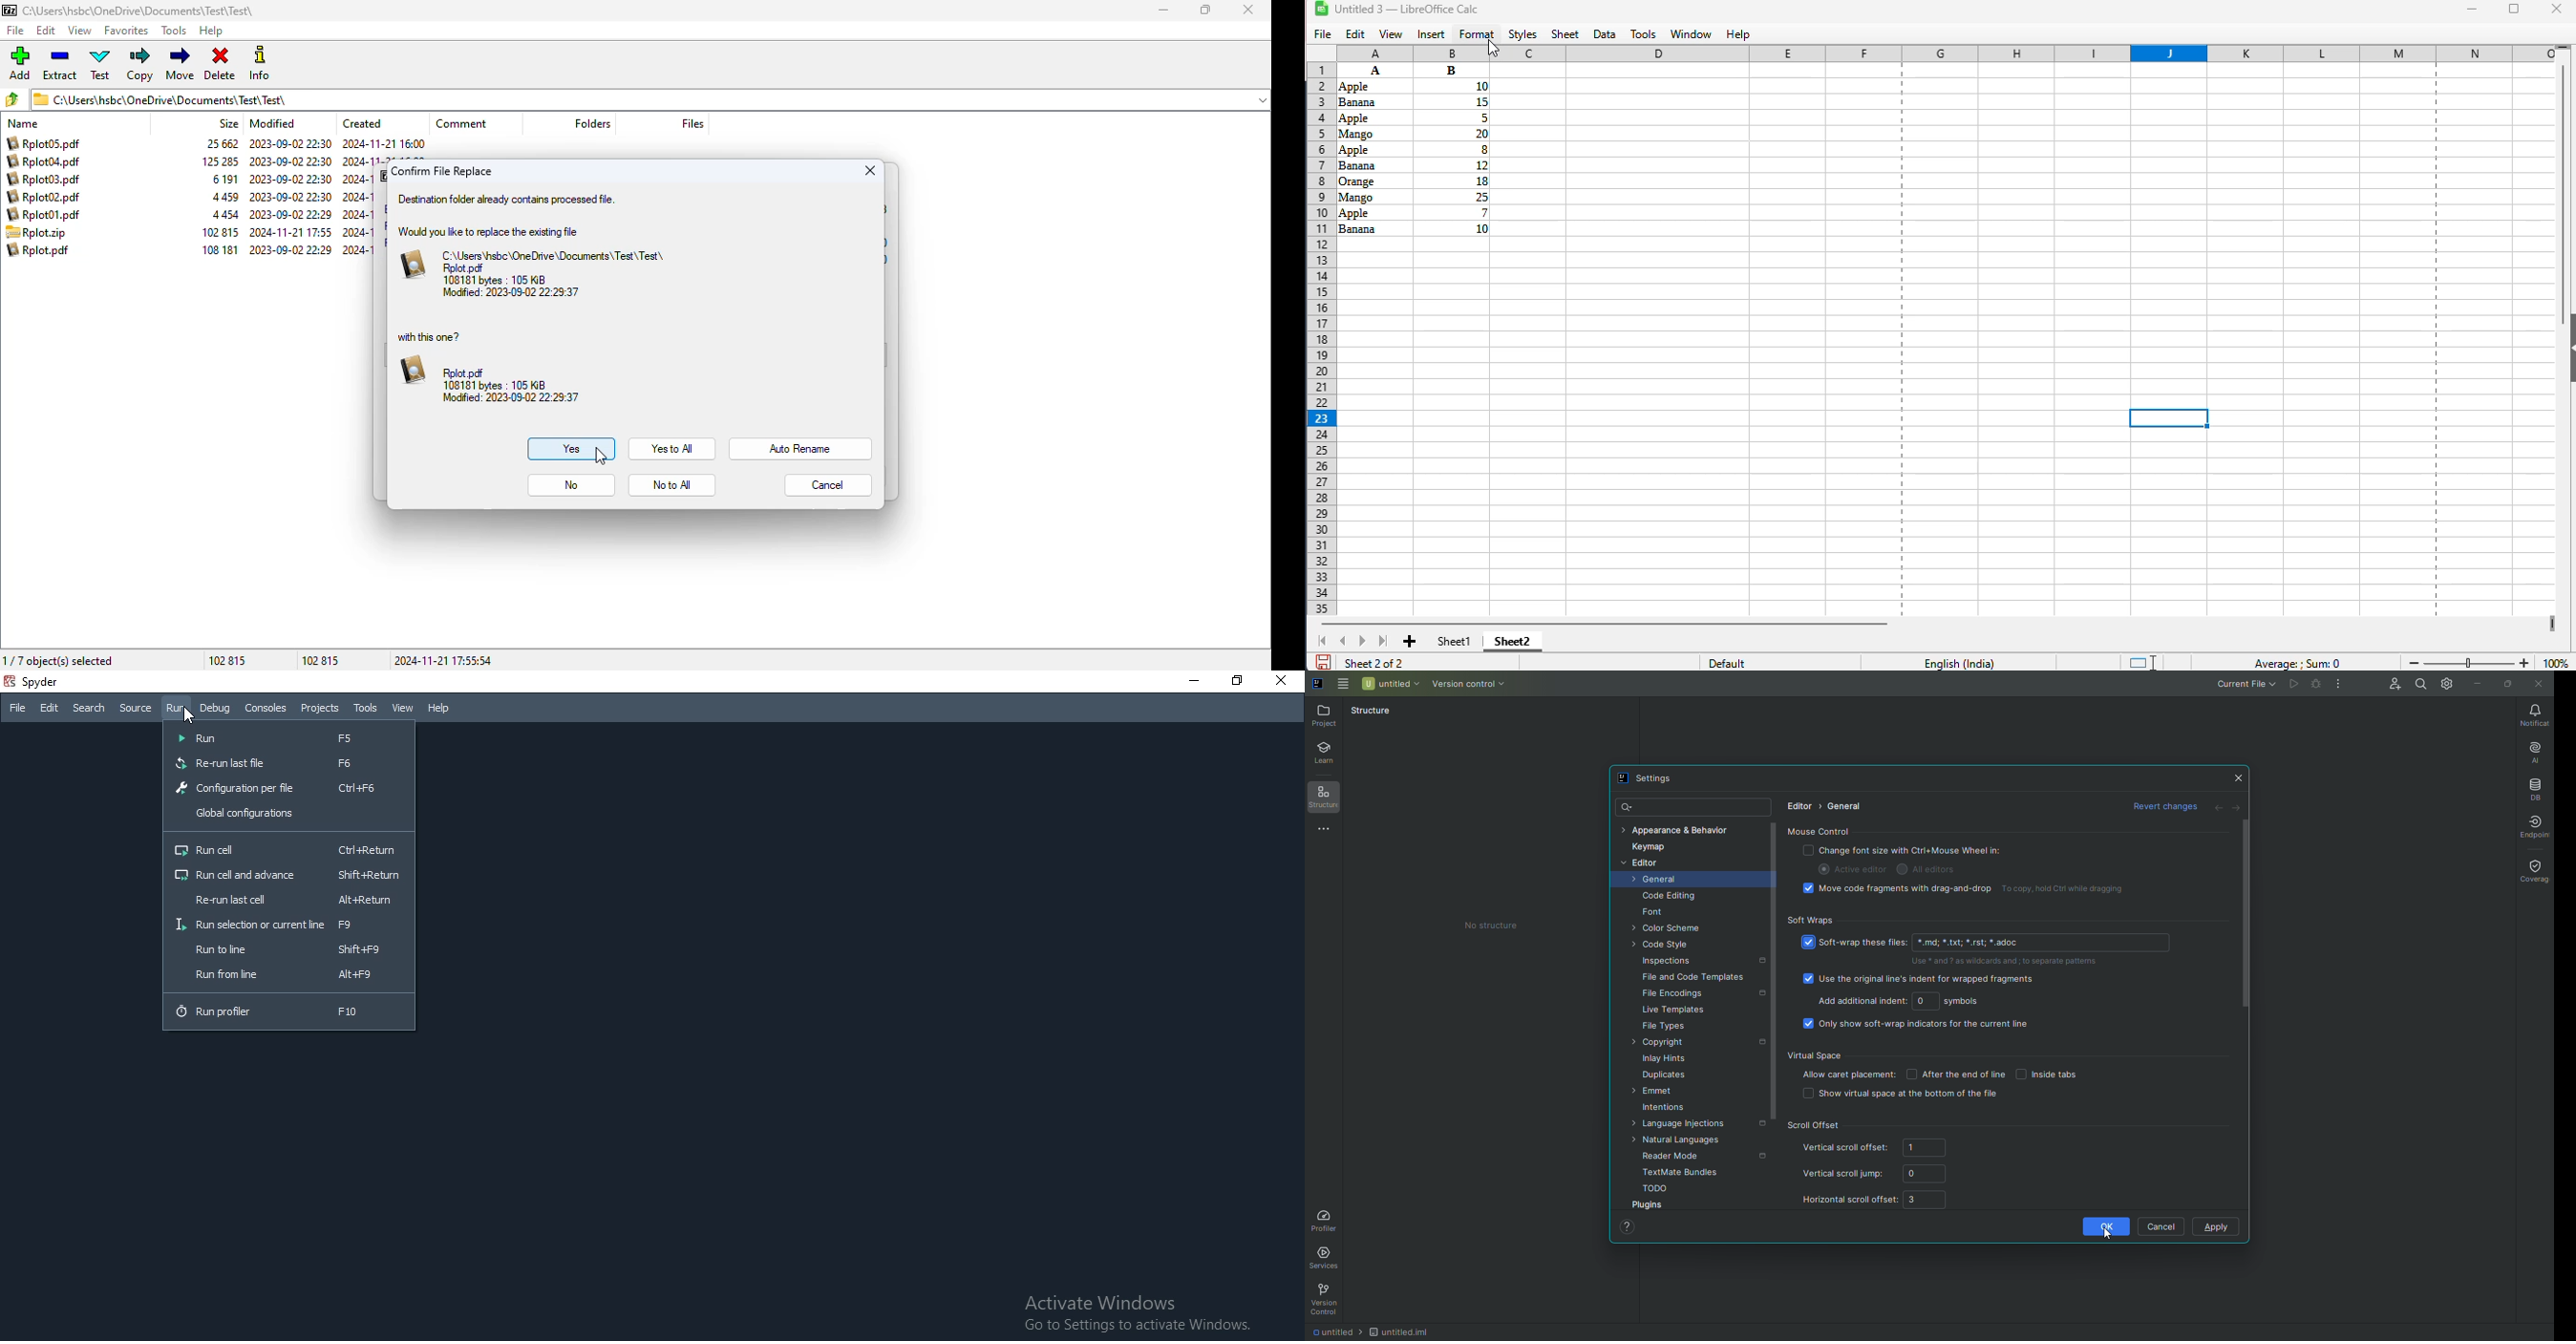  What do you see at coordinates (1248, 9) in the screenshot?
I see `close` at bounding box center [1248, 9].